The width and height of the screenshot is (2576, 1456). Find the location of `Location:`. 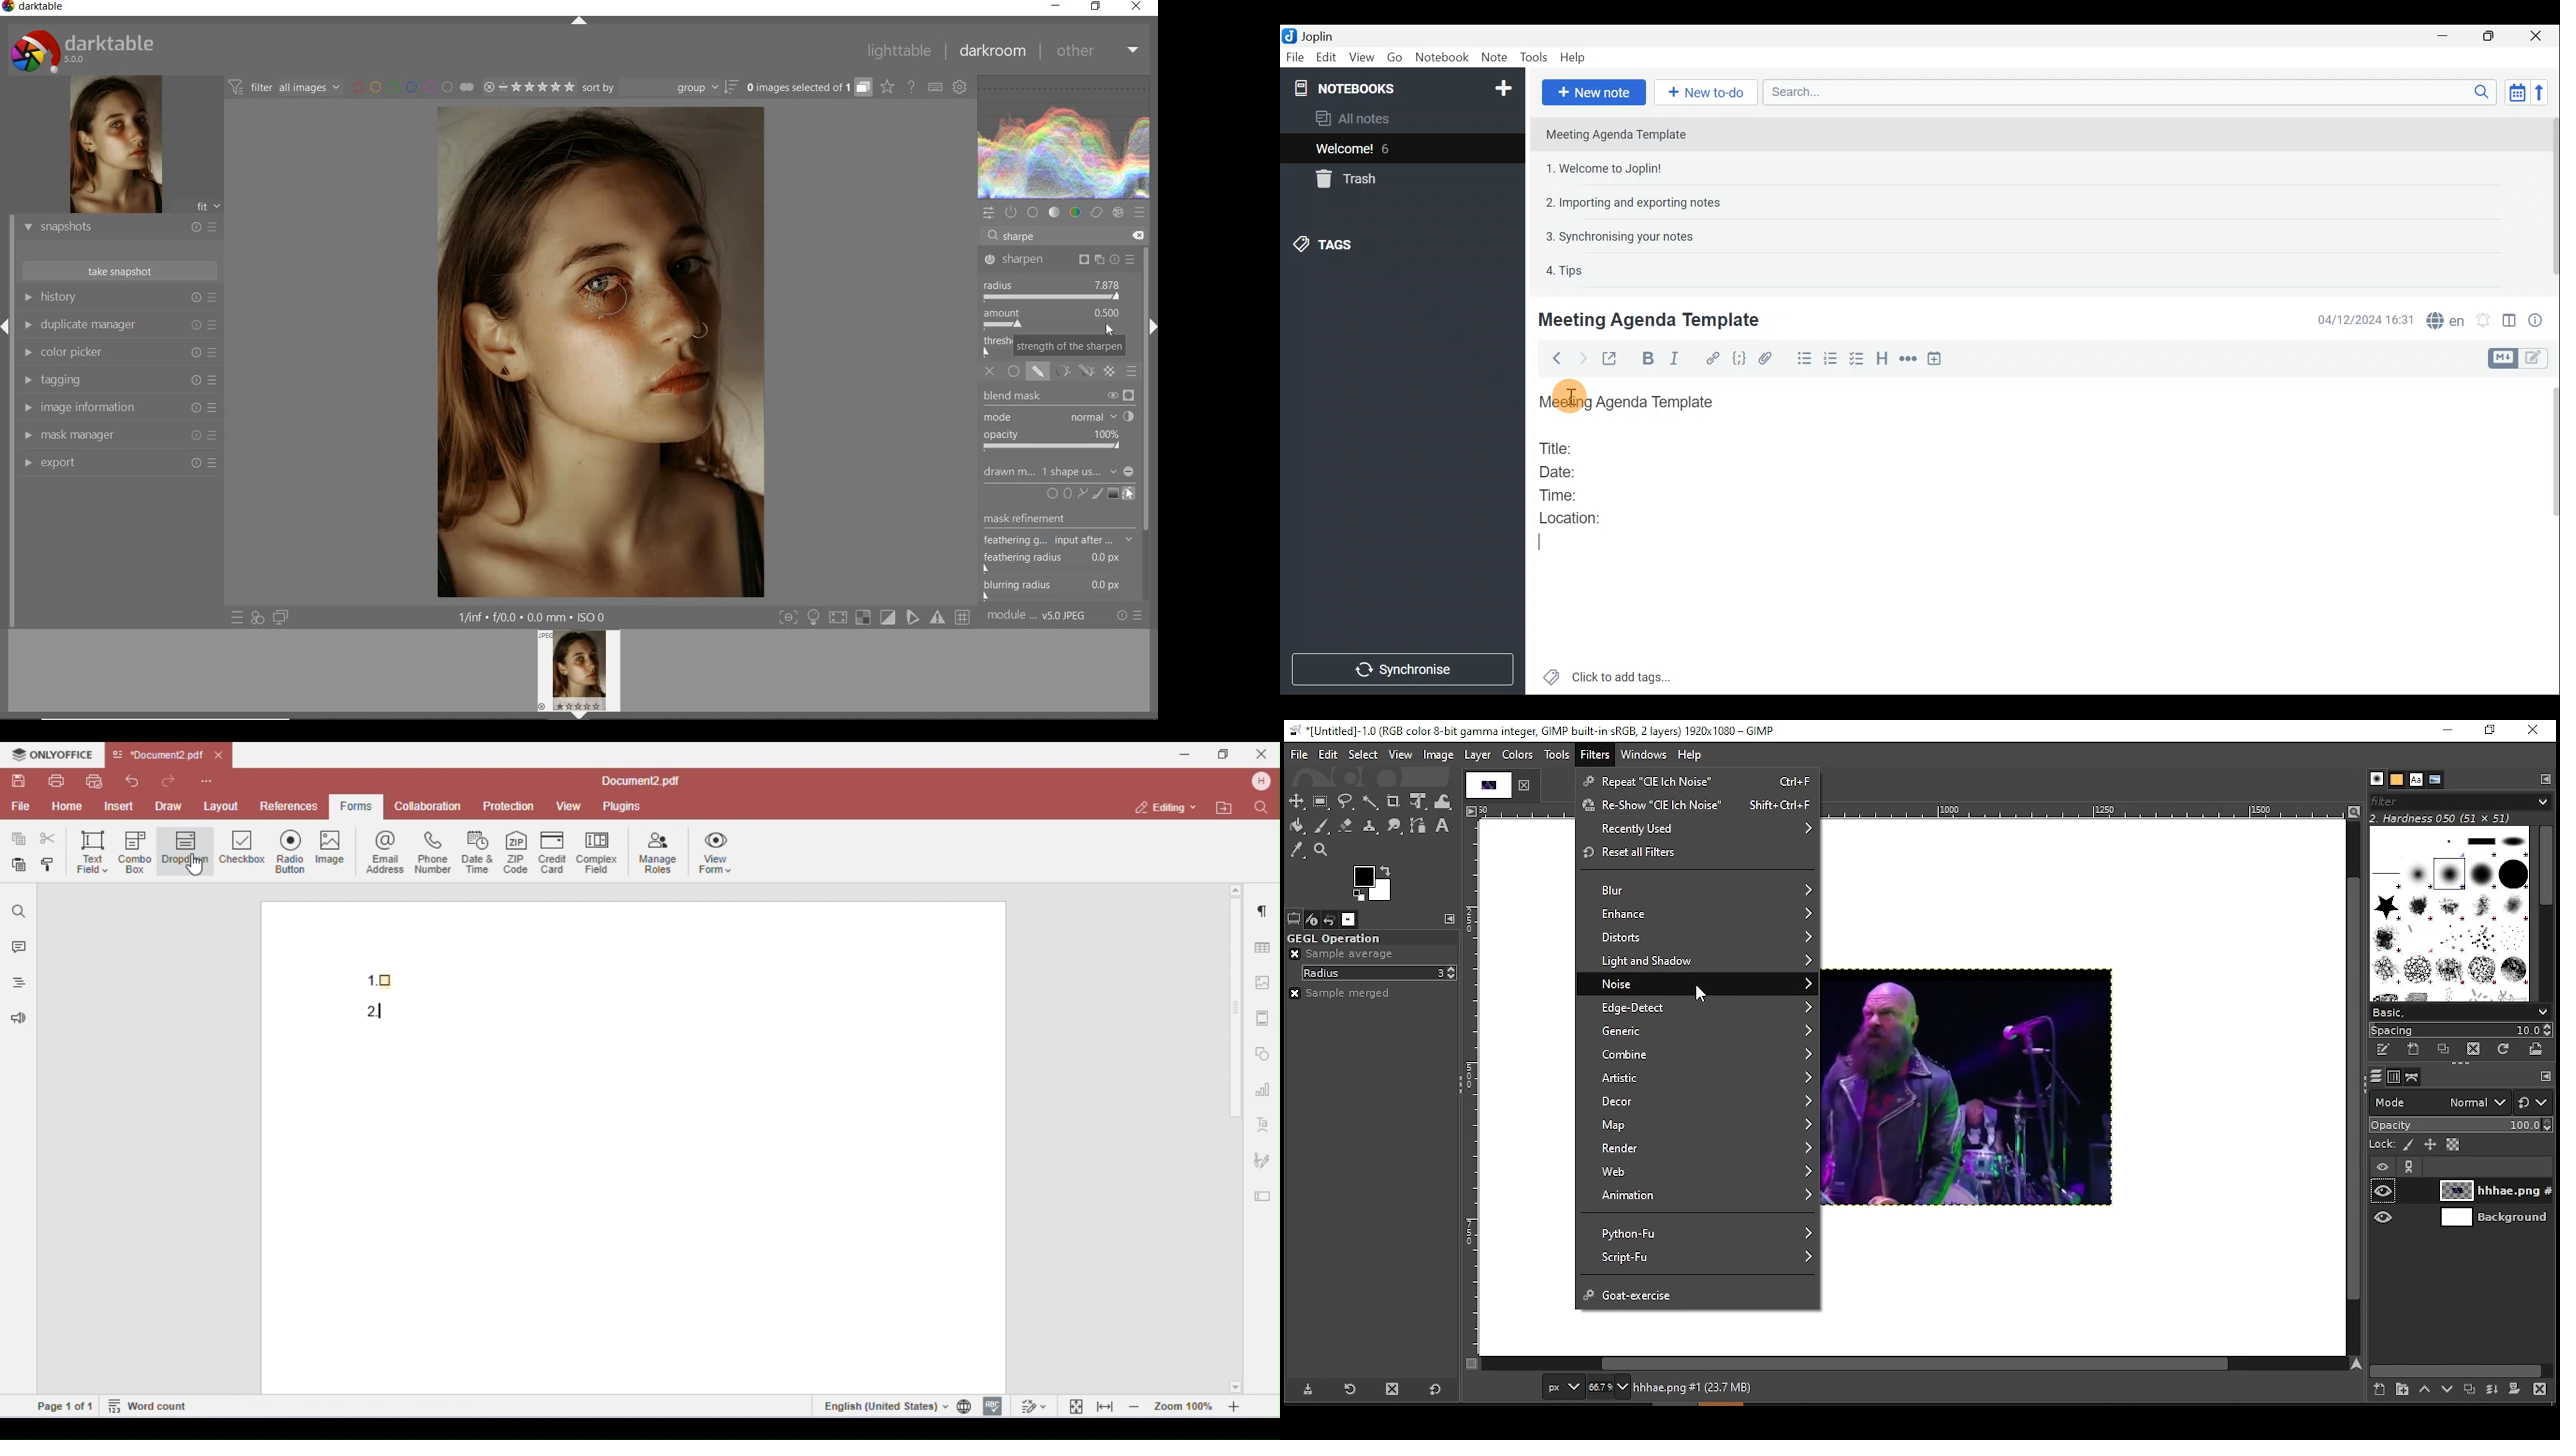

Location: is located at coordinates (1575, 519).